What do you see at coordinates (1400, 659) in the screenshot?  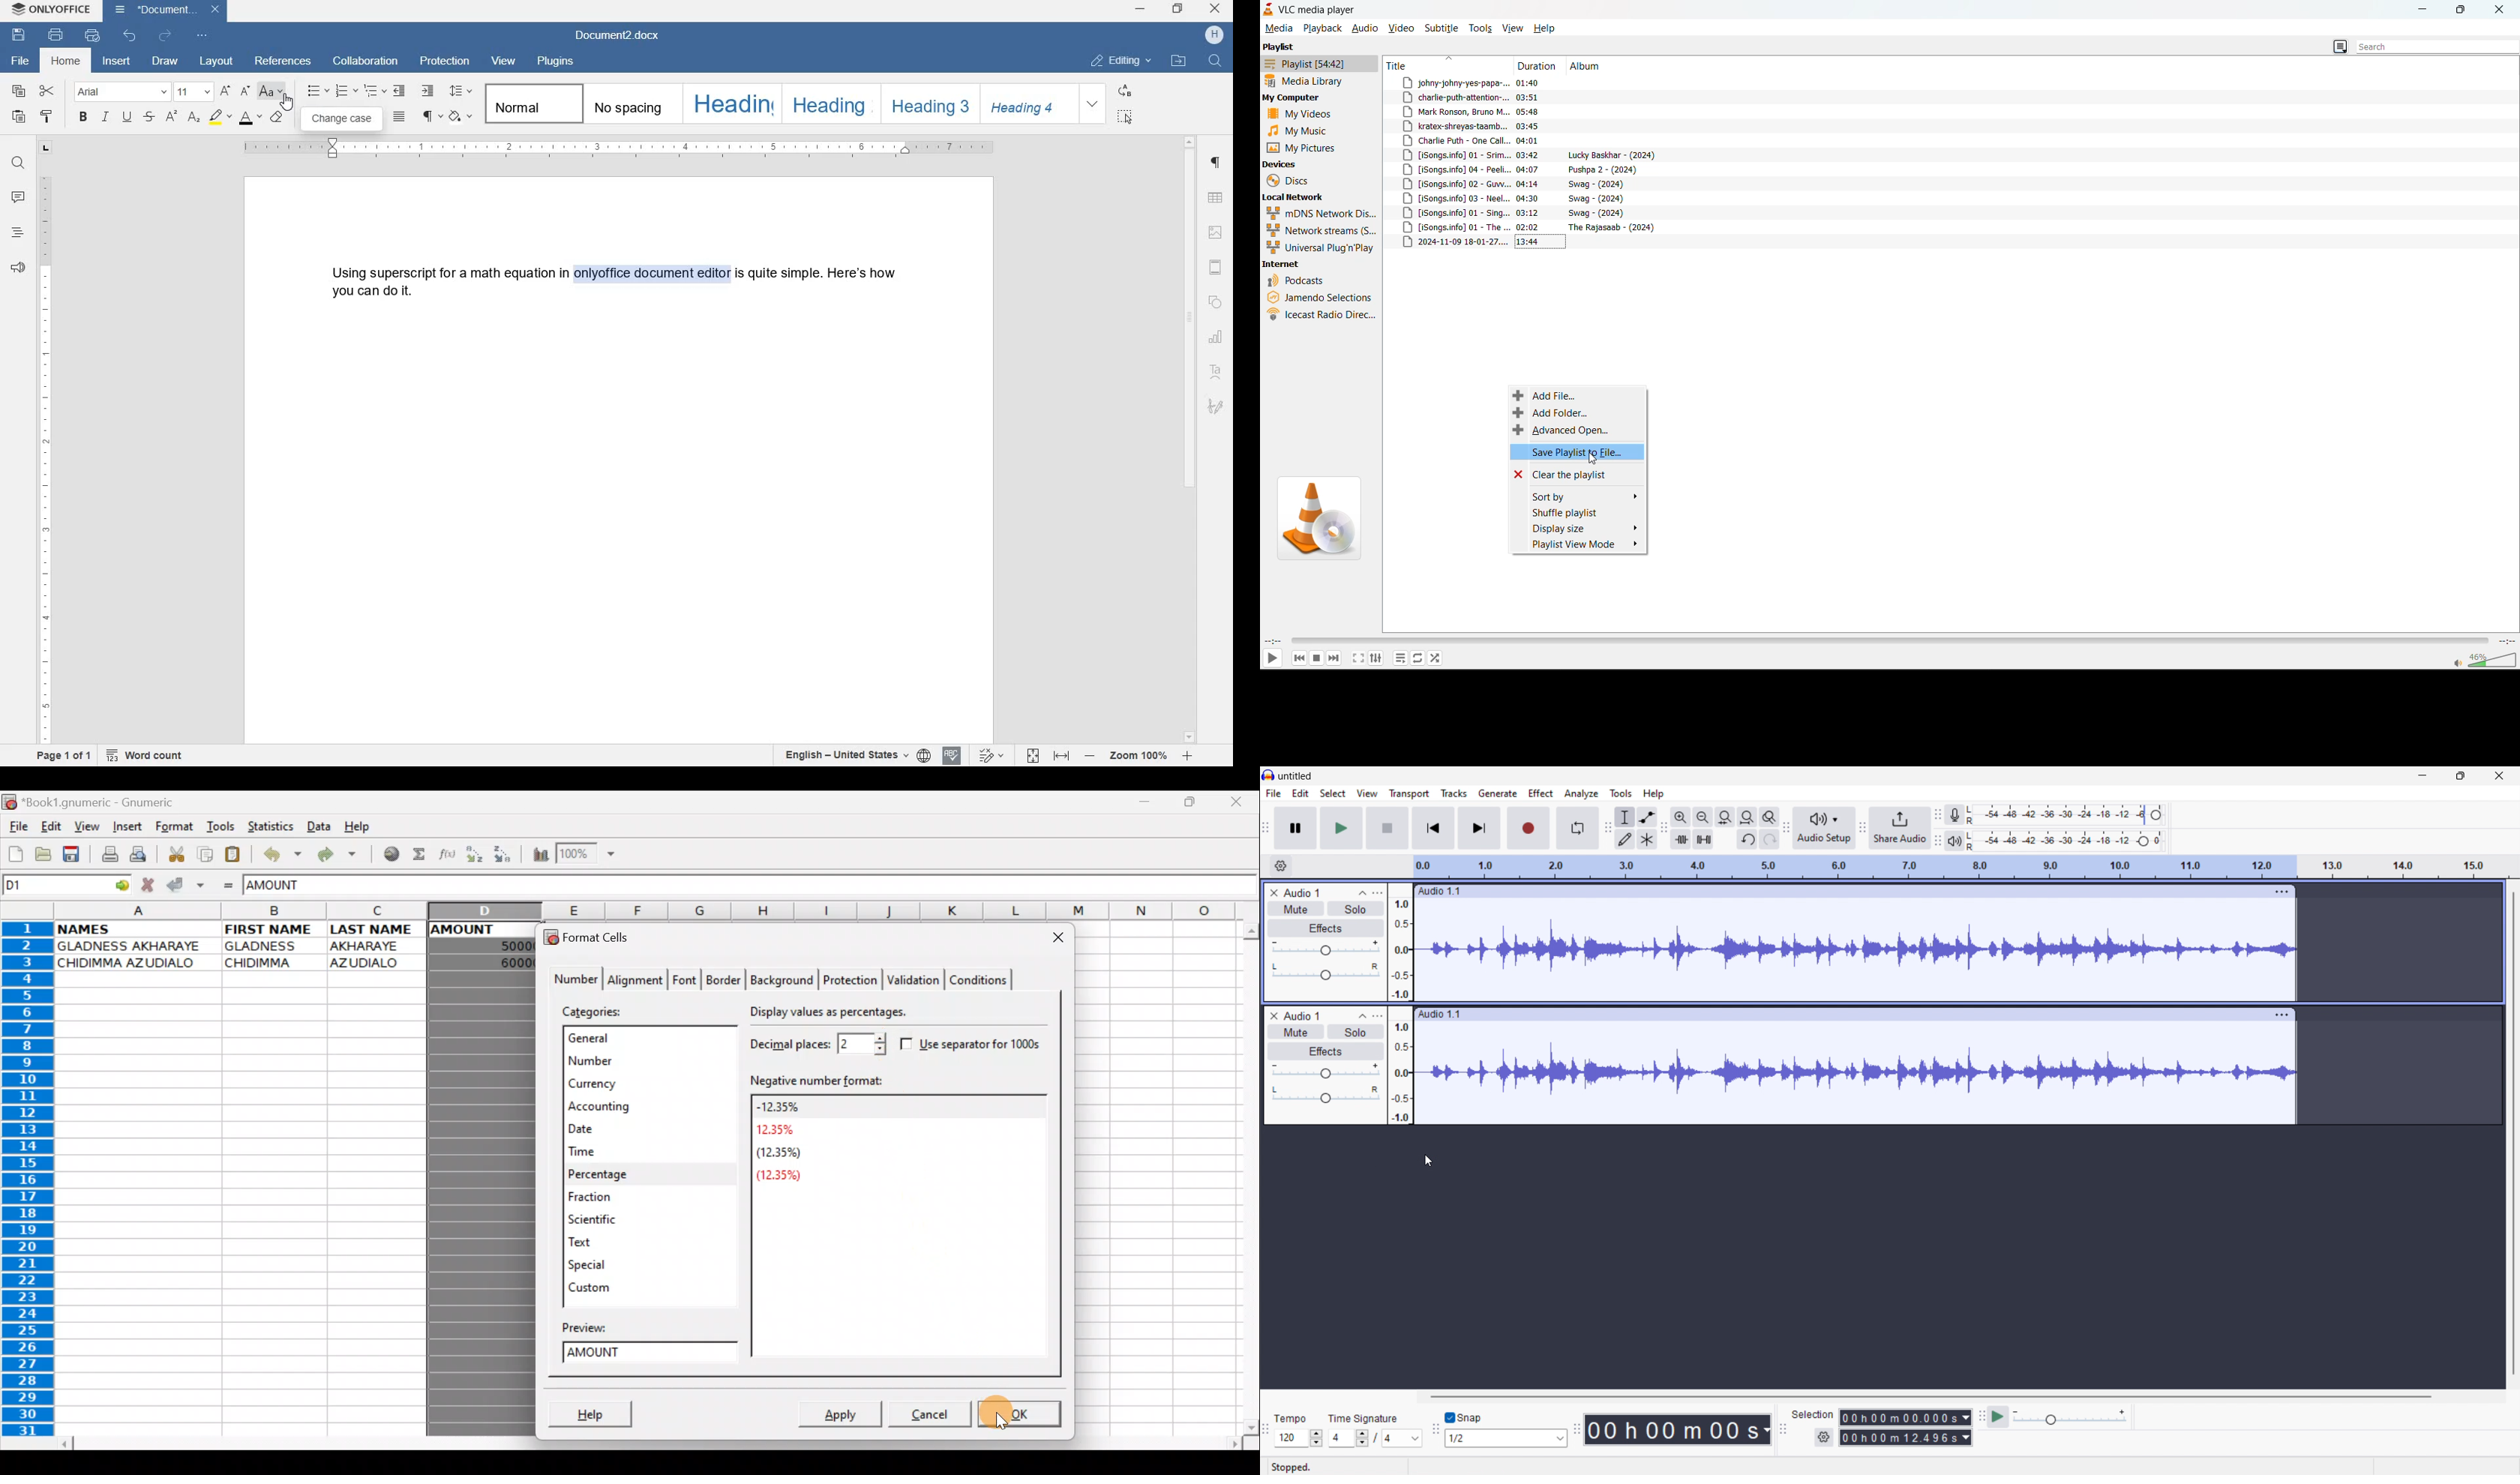 I see `playlist` at bounding box center [1400, 659].